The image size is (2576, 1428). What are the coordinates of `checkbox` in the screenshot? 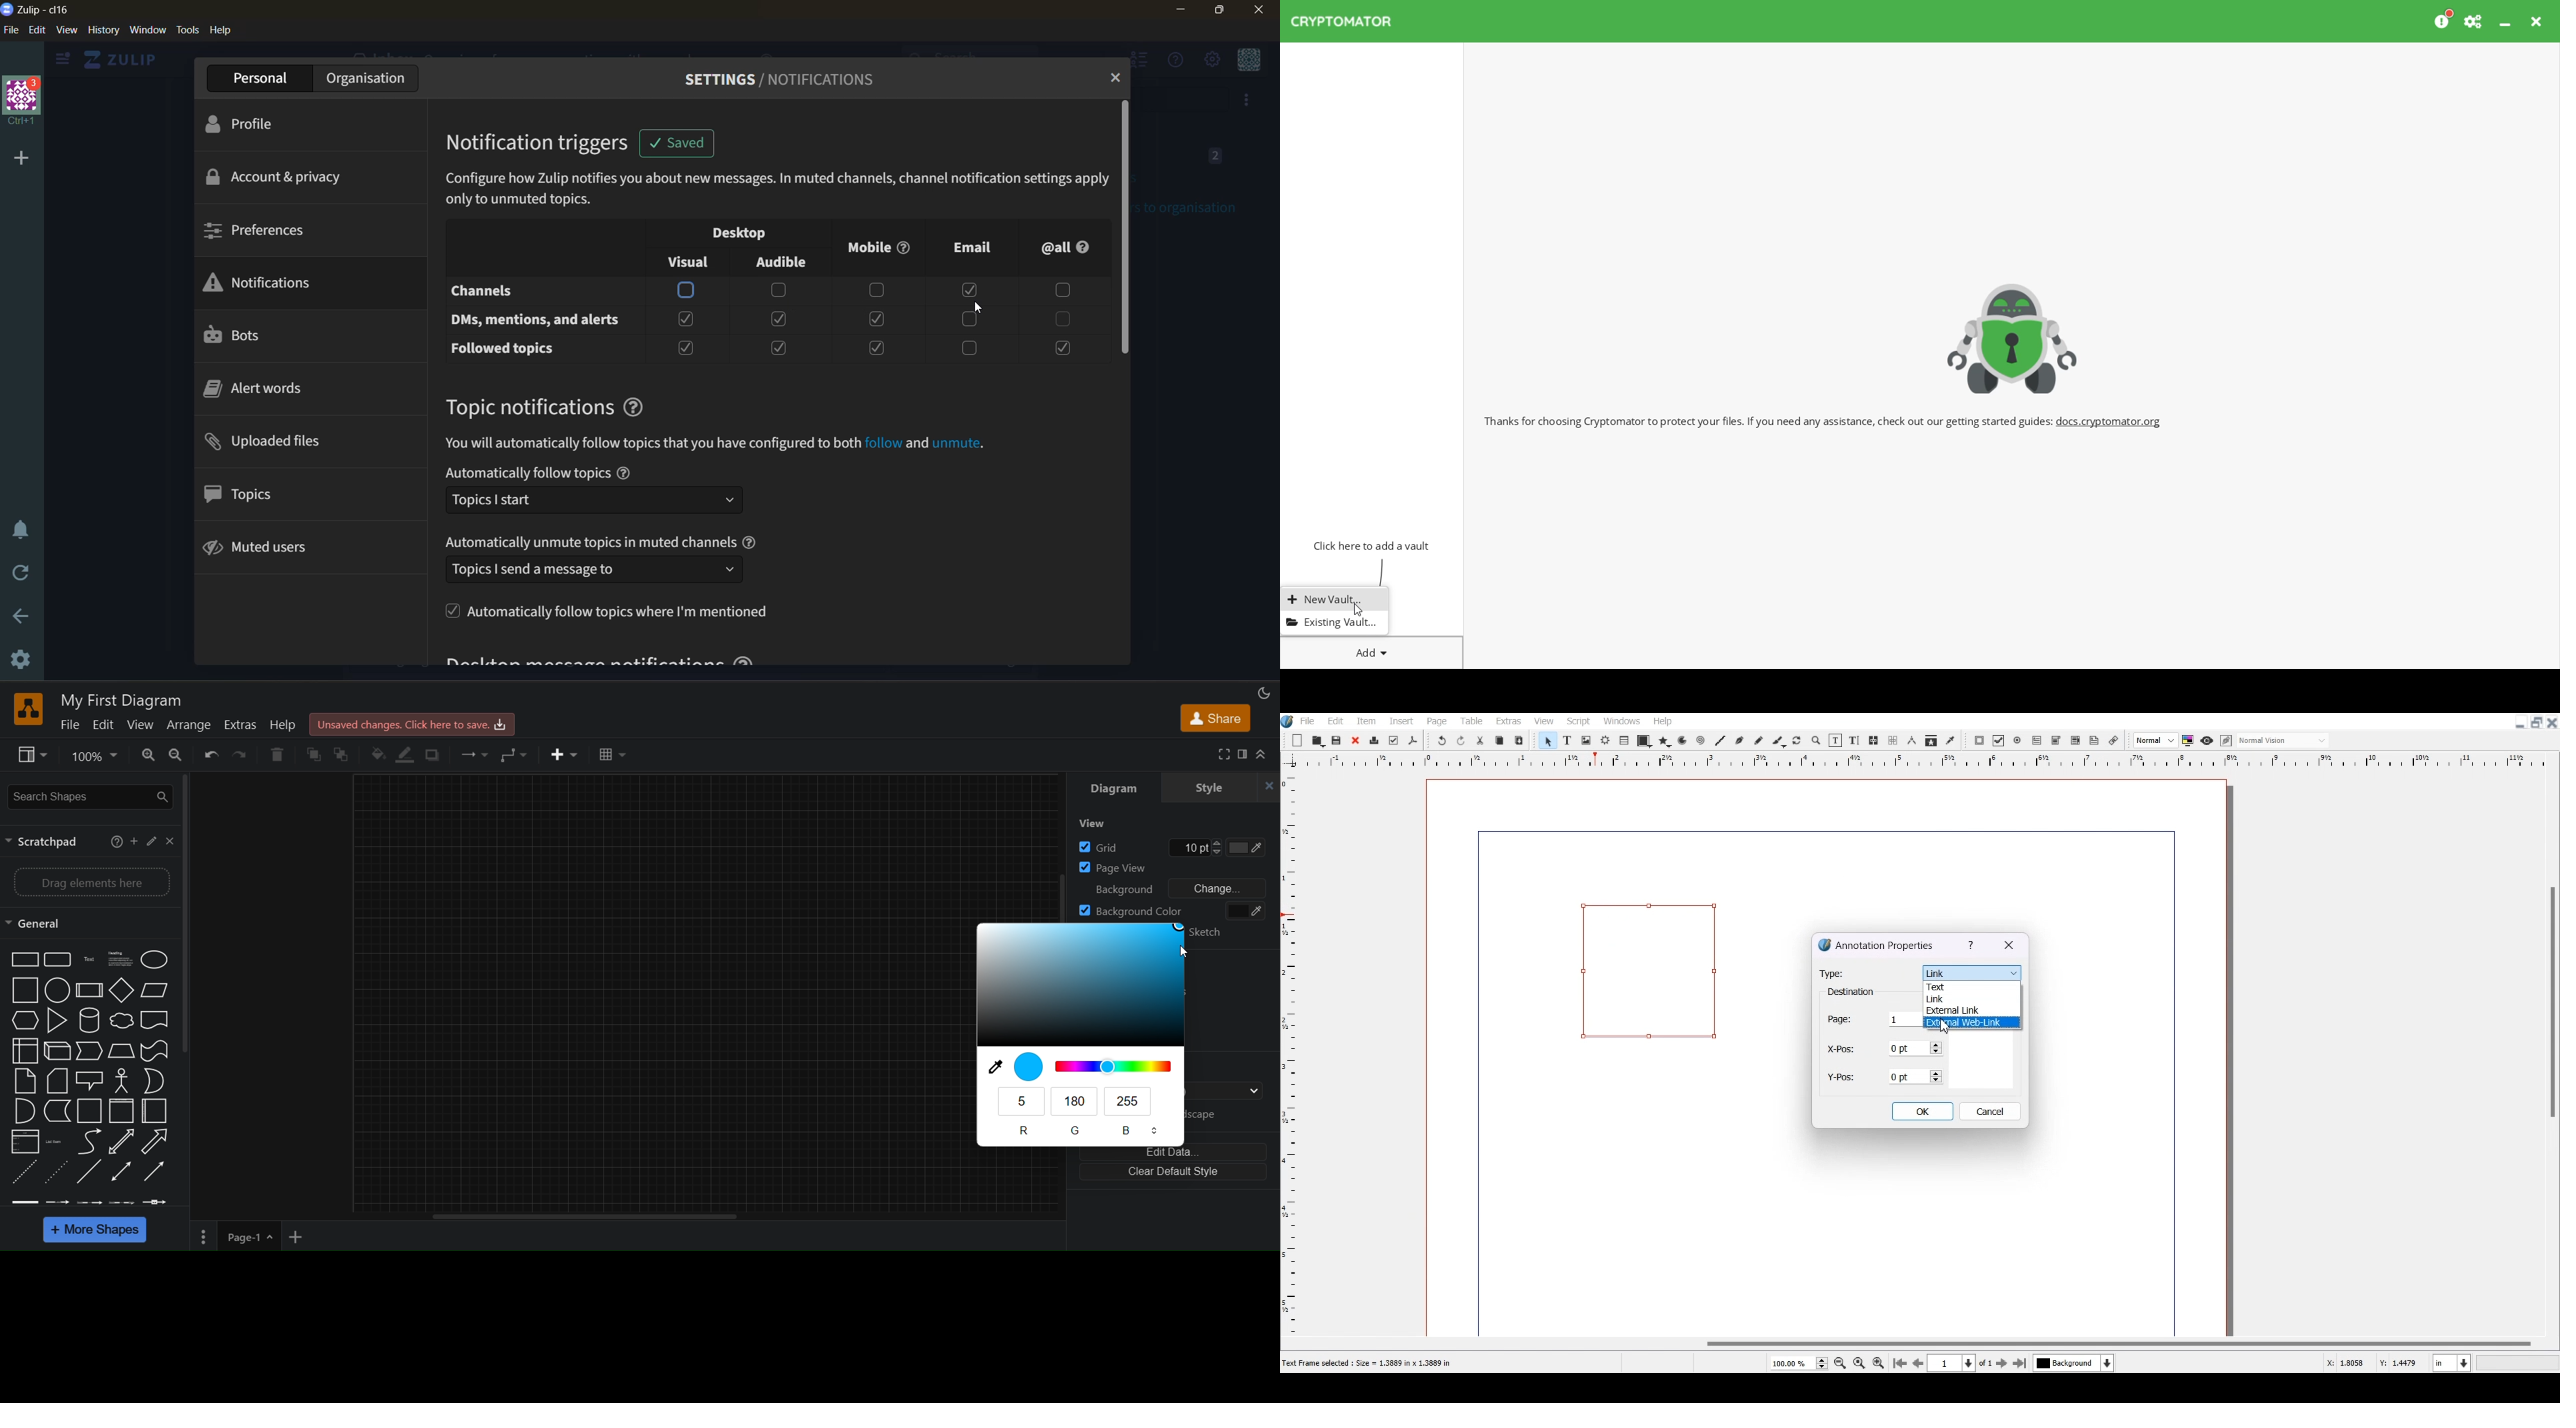 It's located at (969, 320).